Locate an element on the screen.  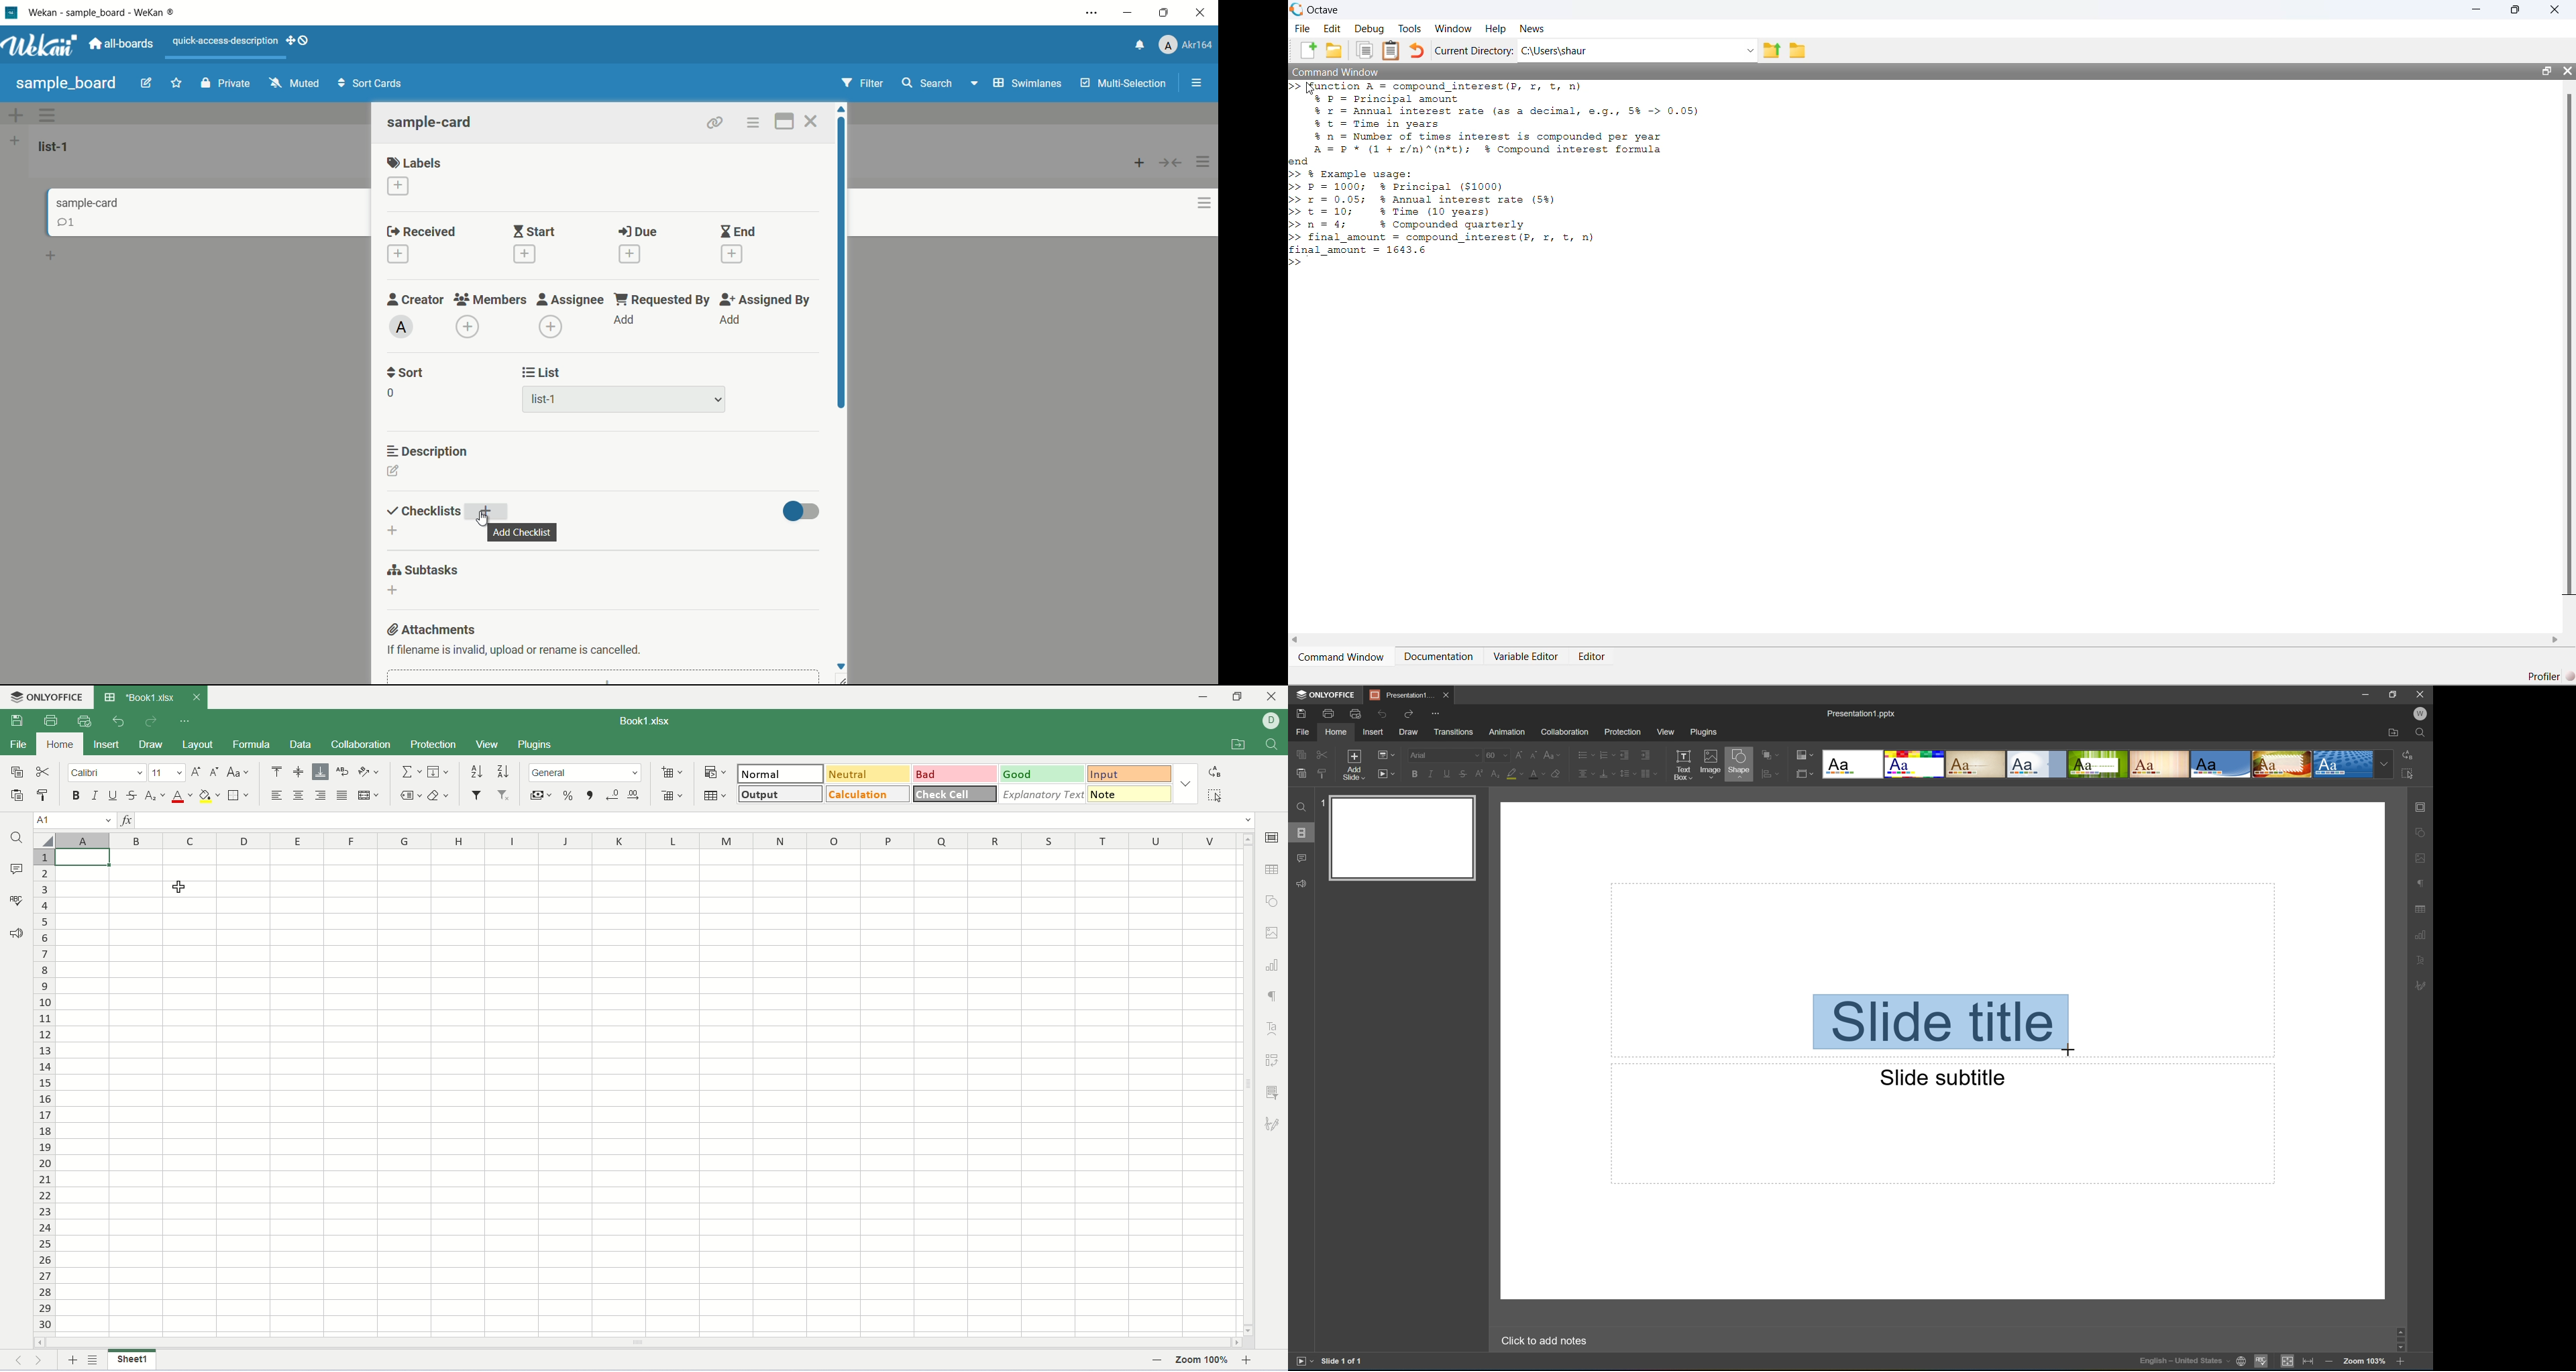
backgroun color is located at coordinates (211, 795).